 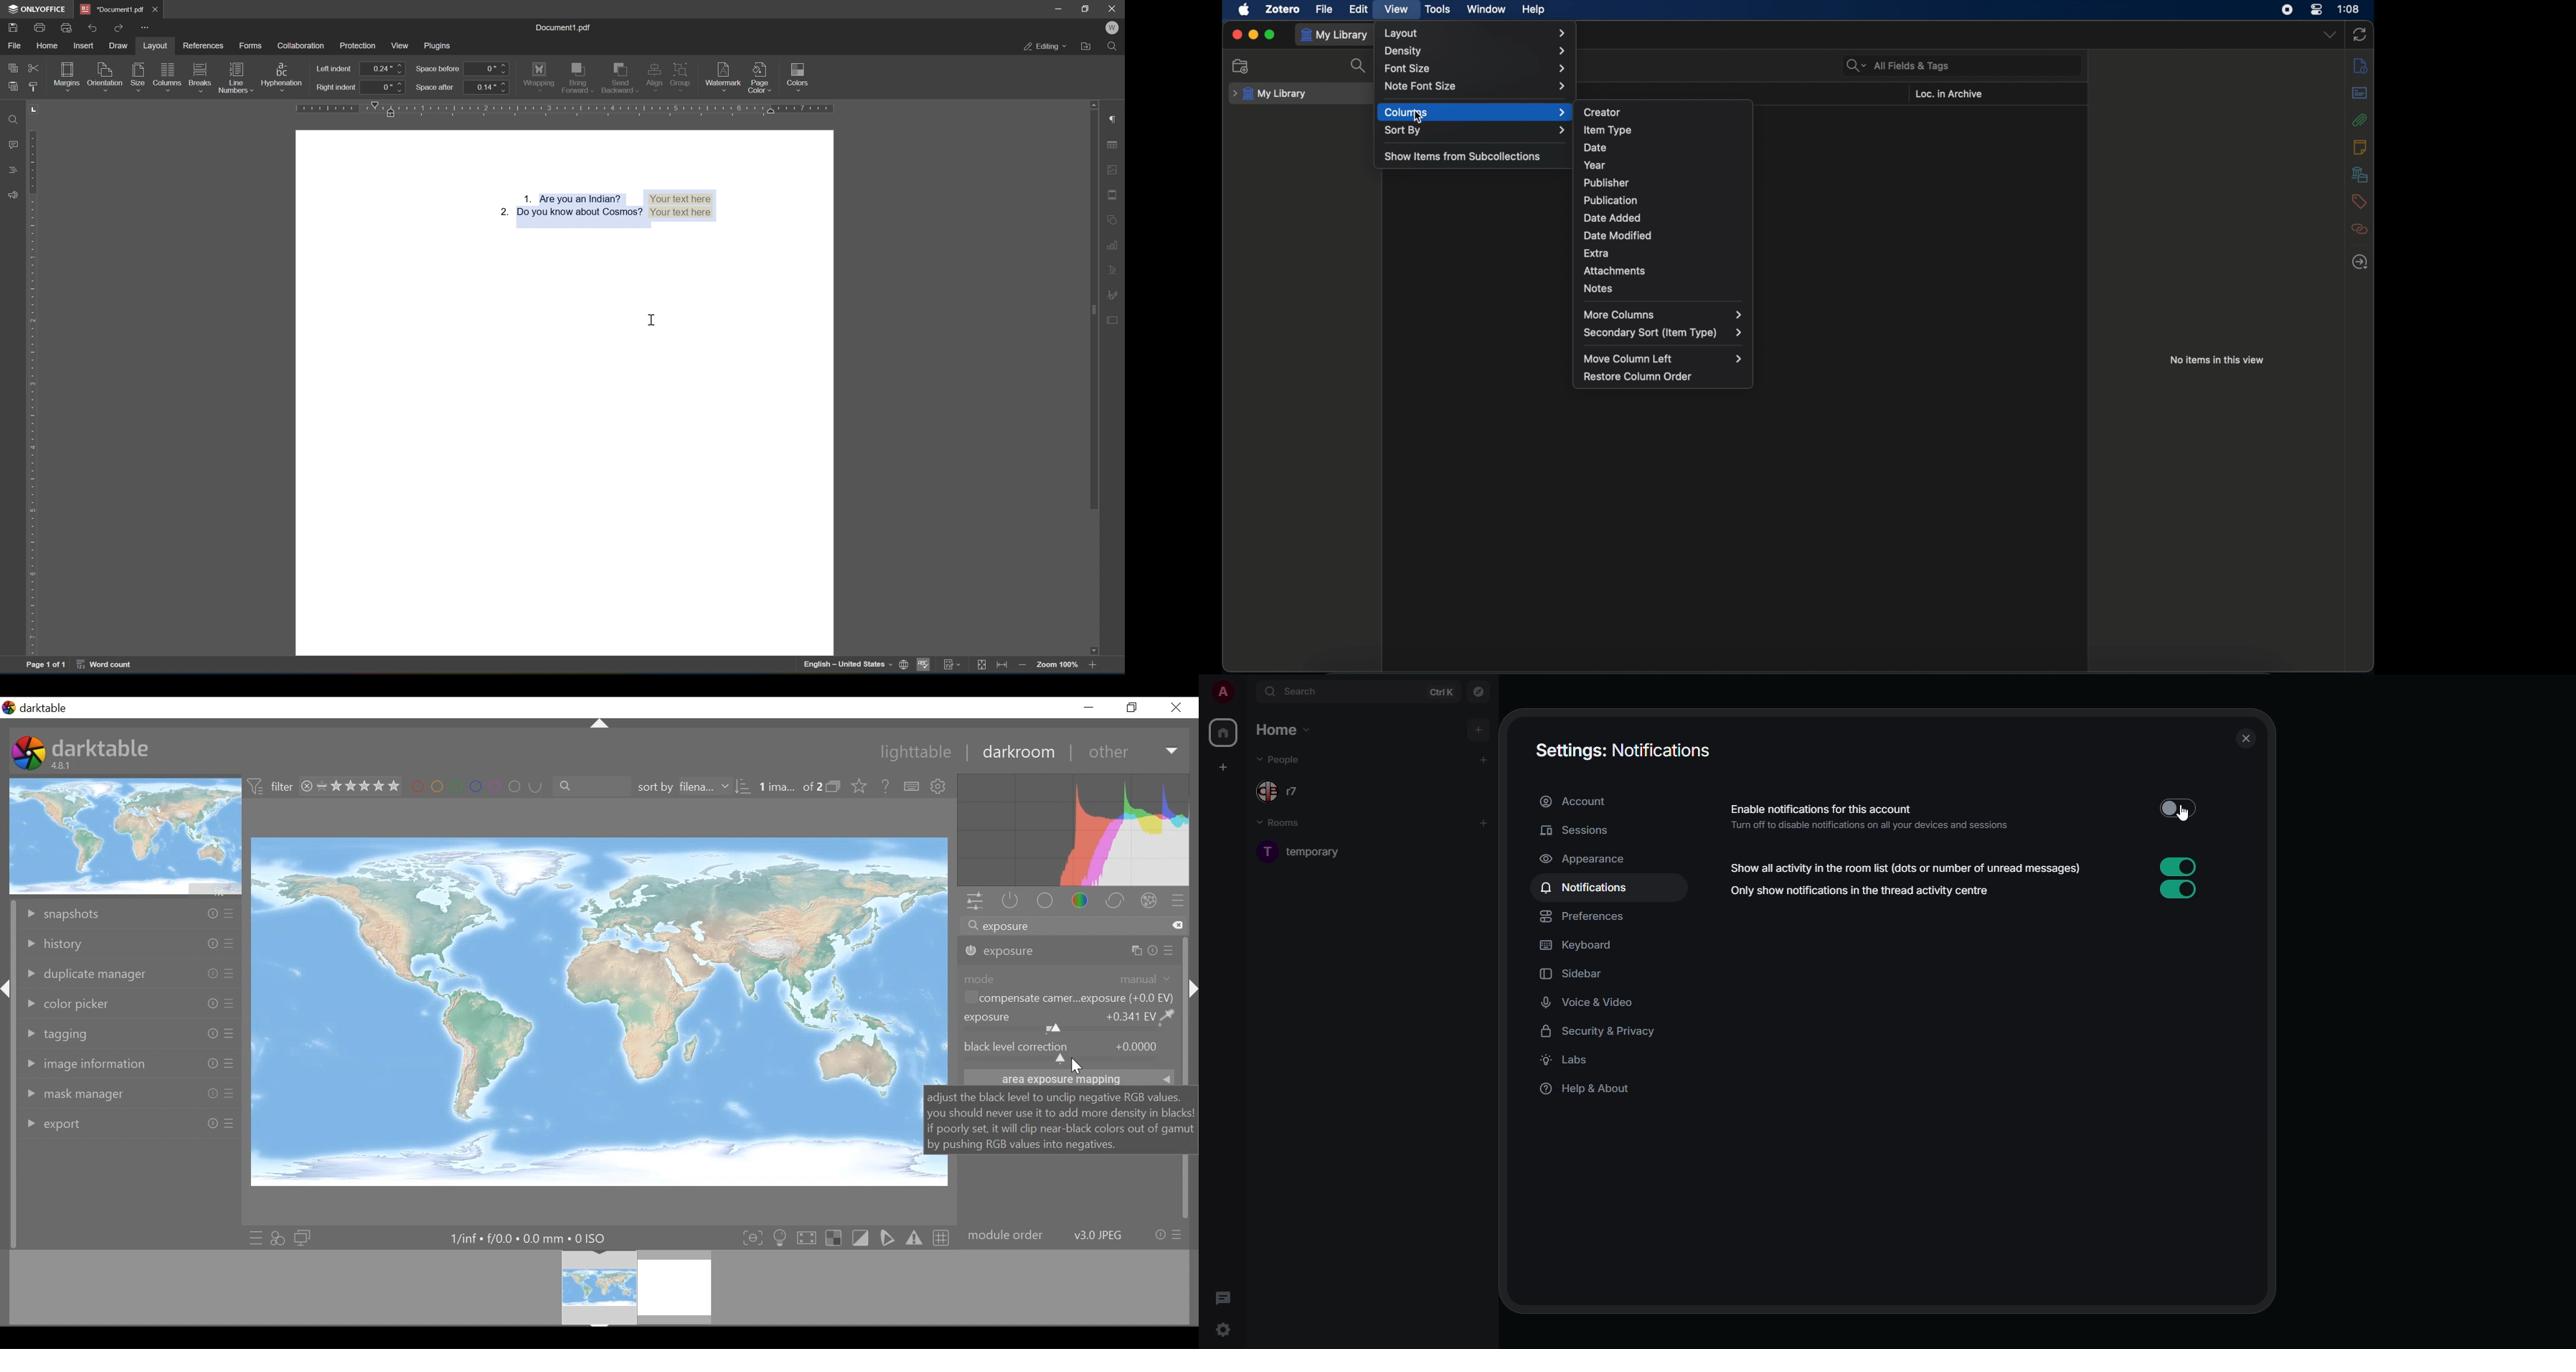 I want to click on click to change the type of overlays, so click(x=861, y=785).